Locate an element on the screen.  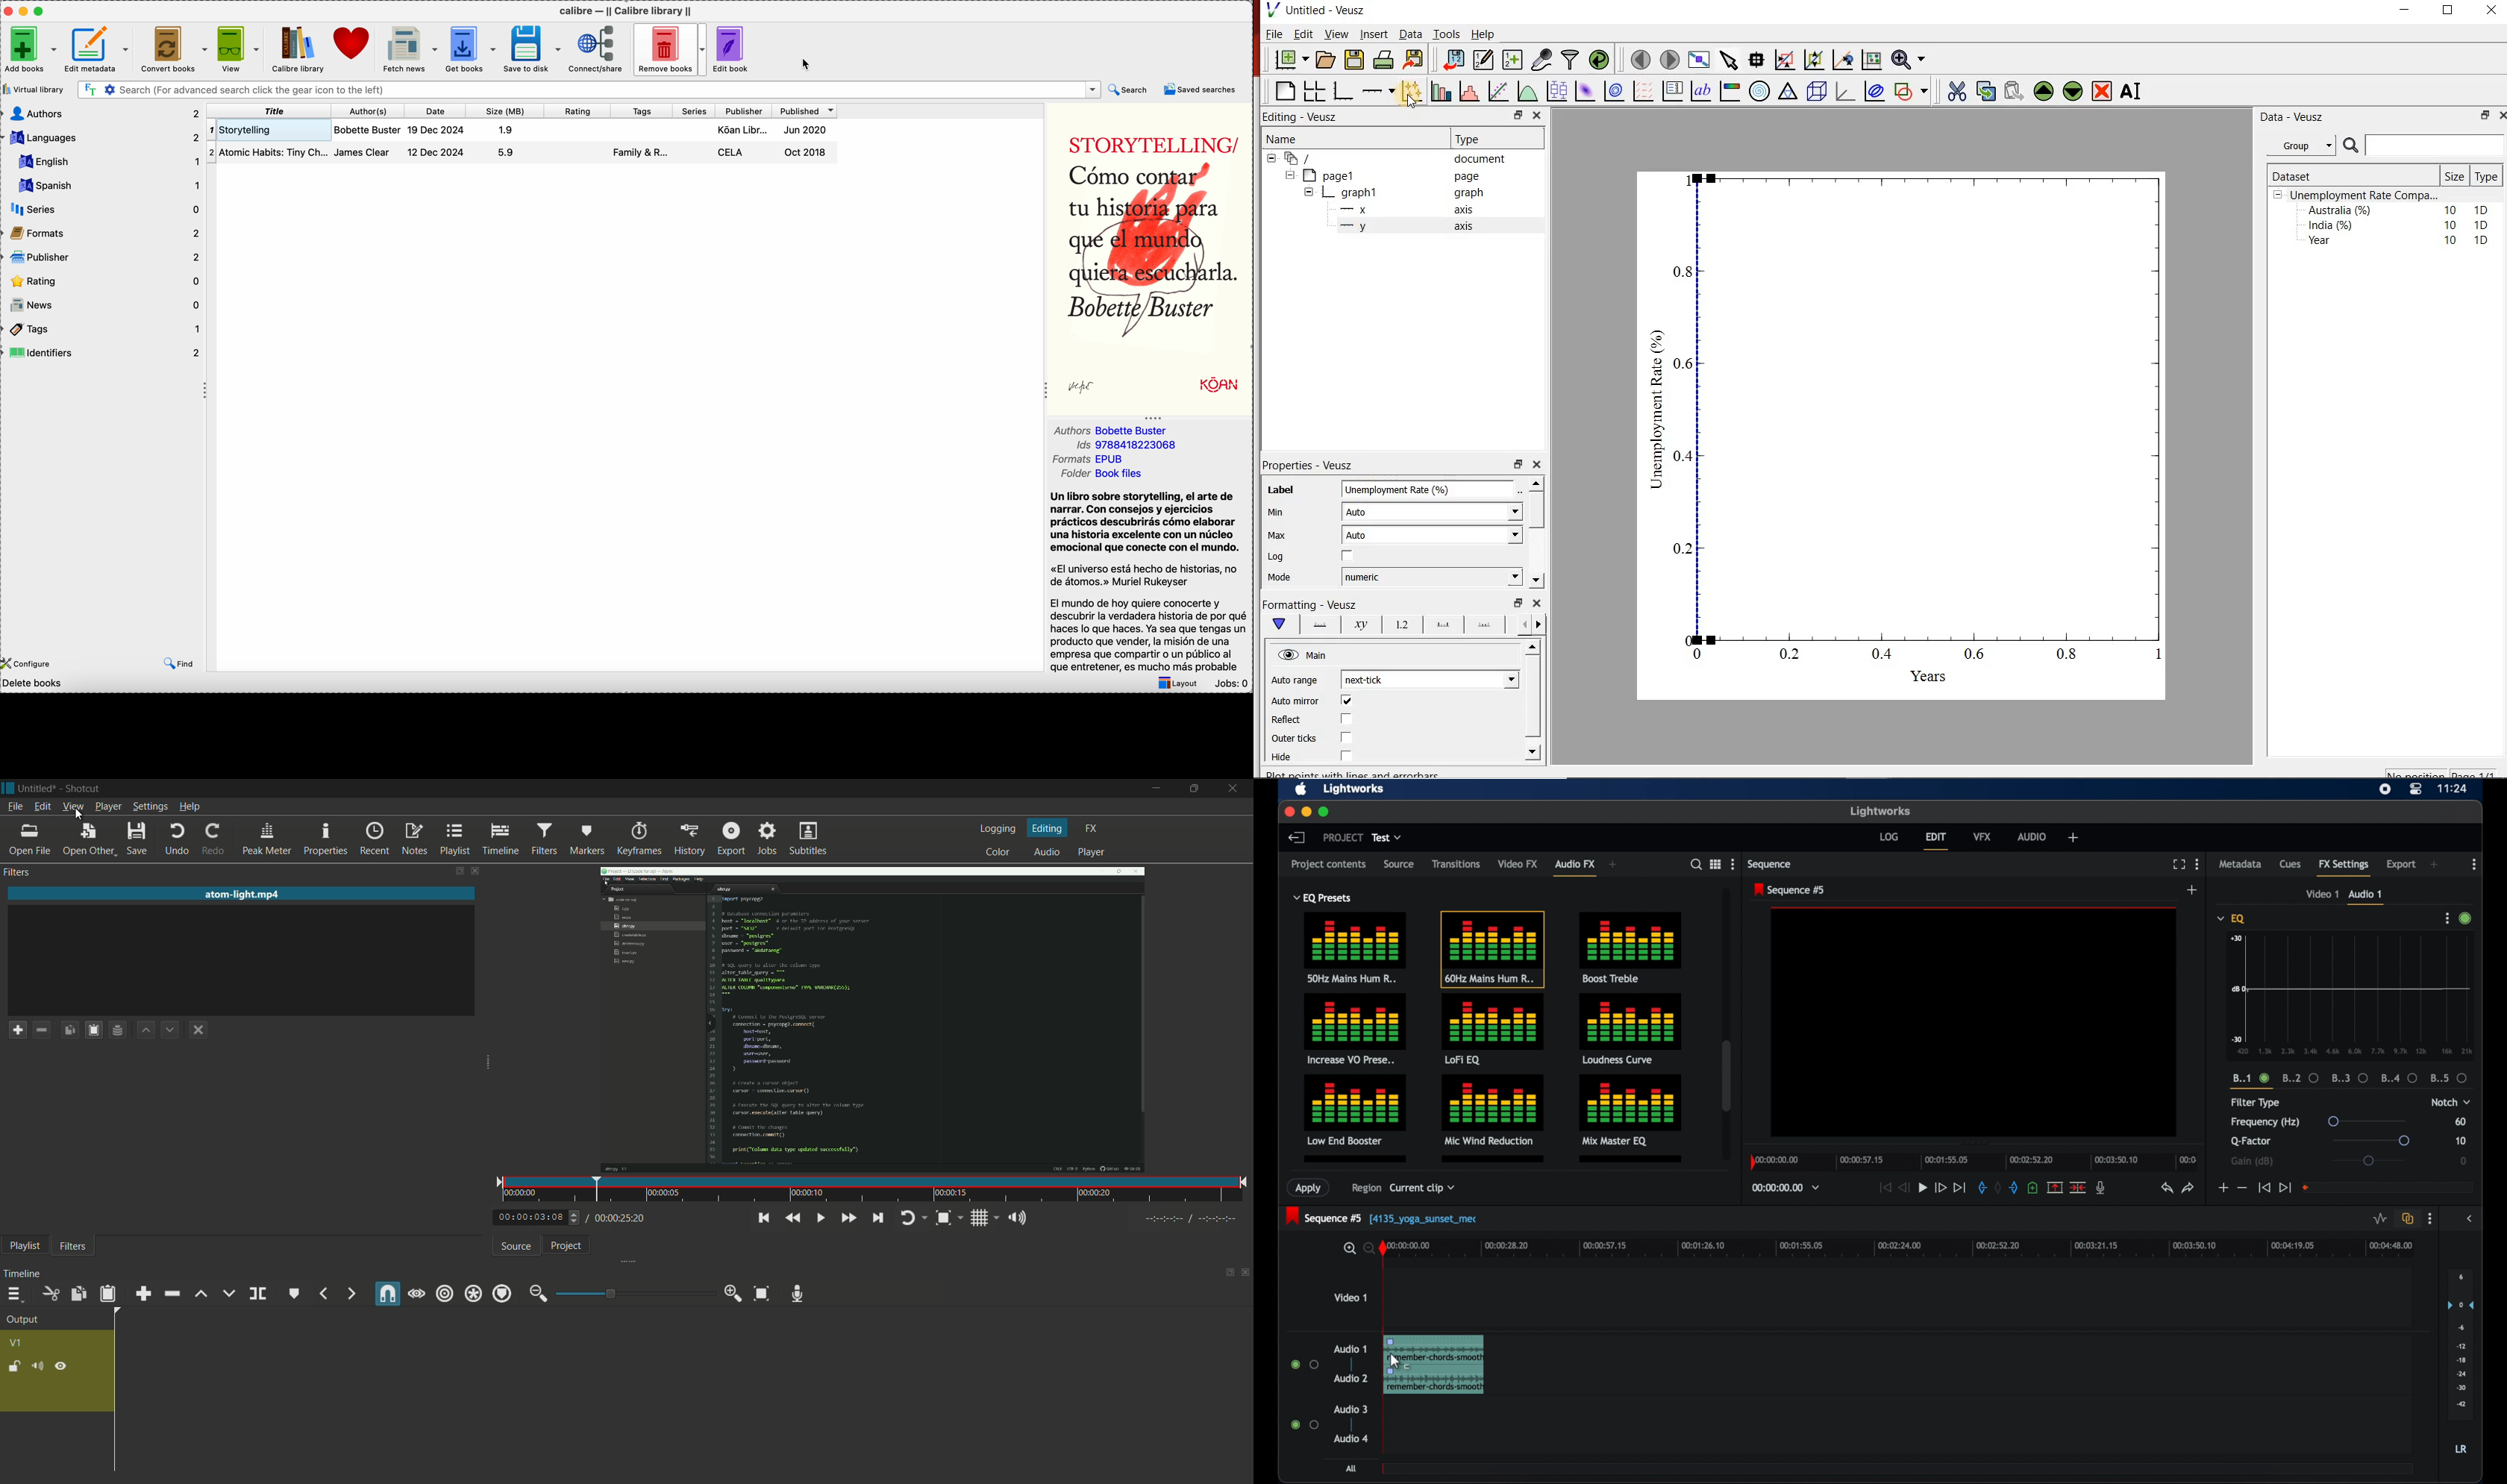
main is located at coordinates (1283, 624).